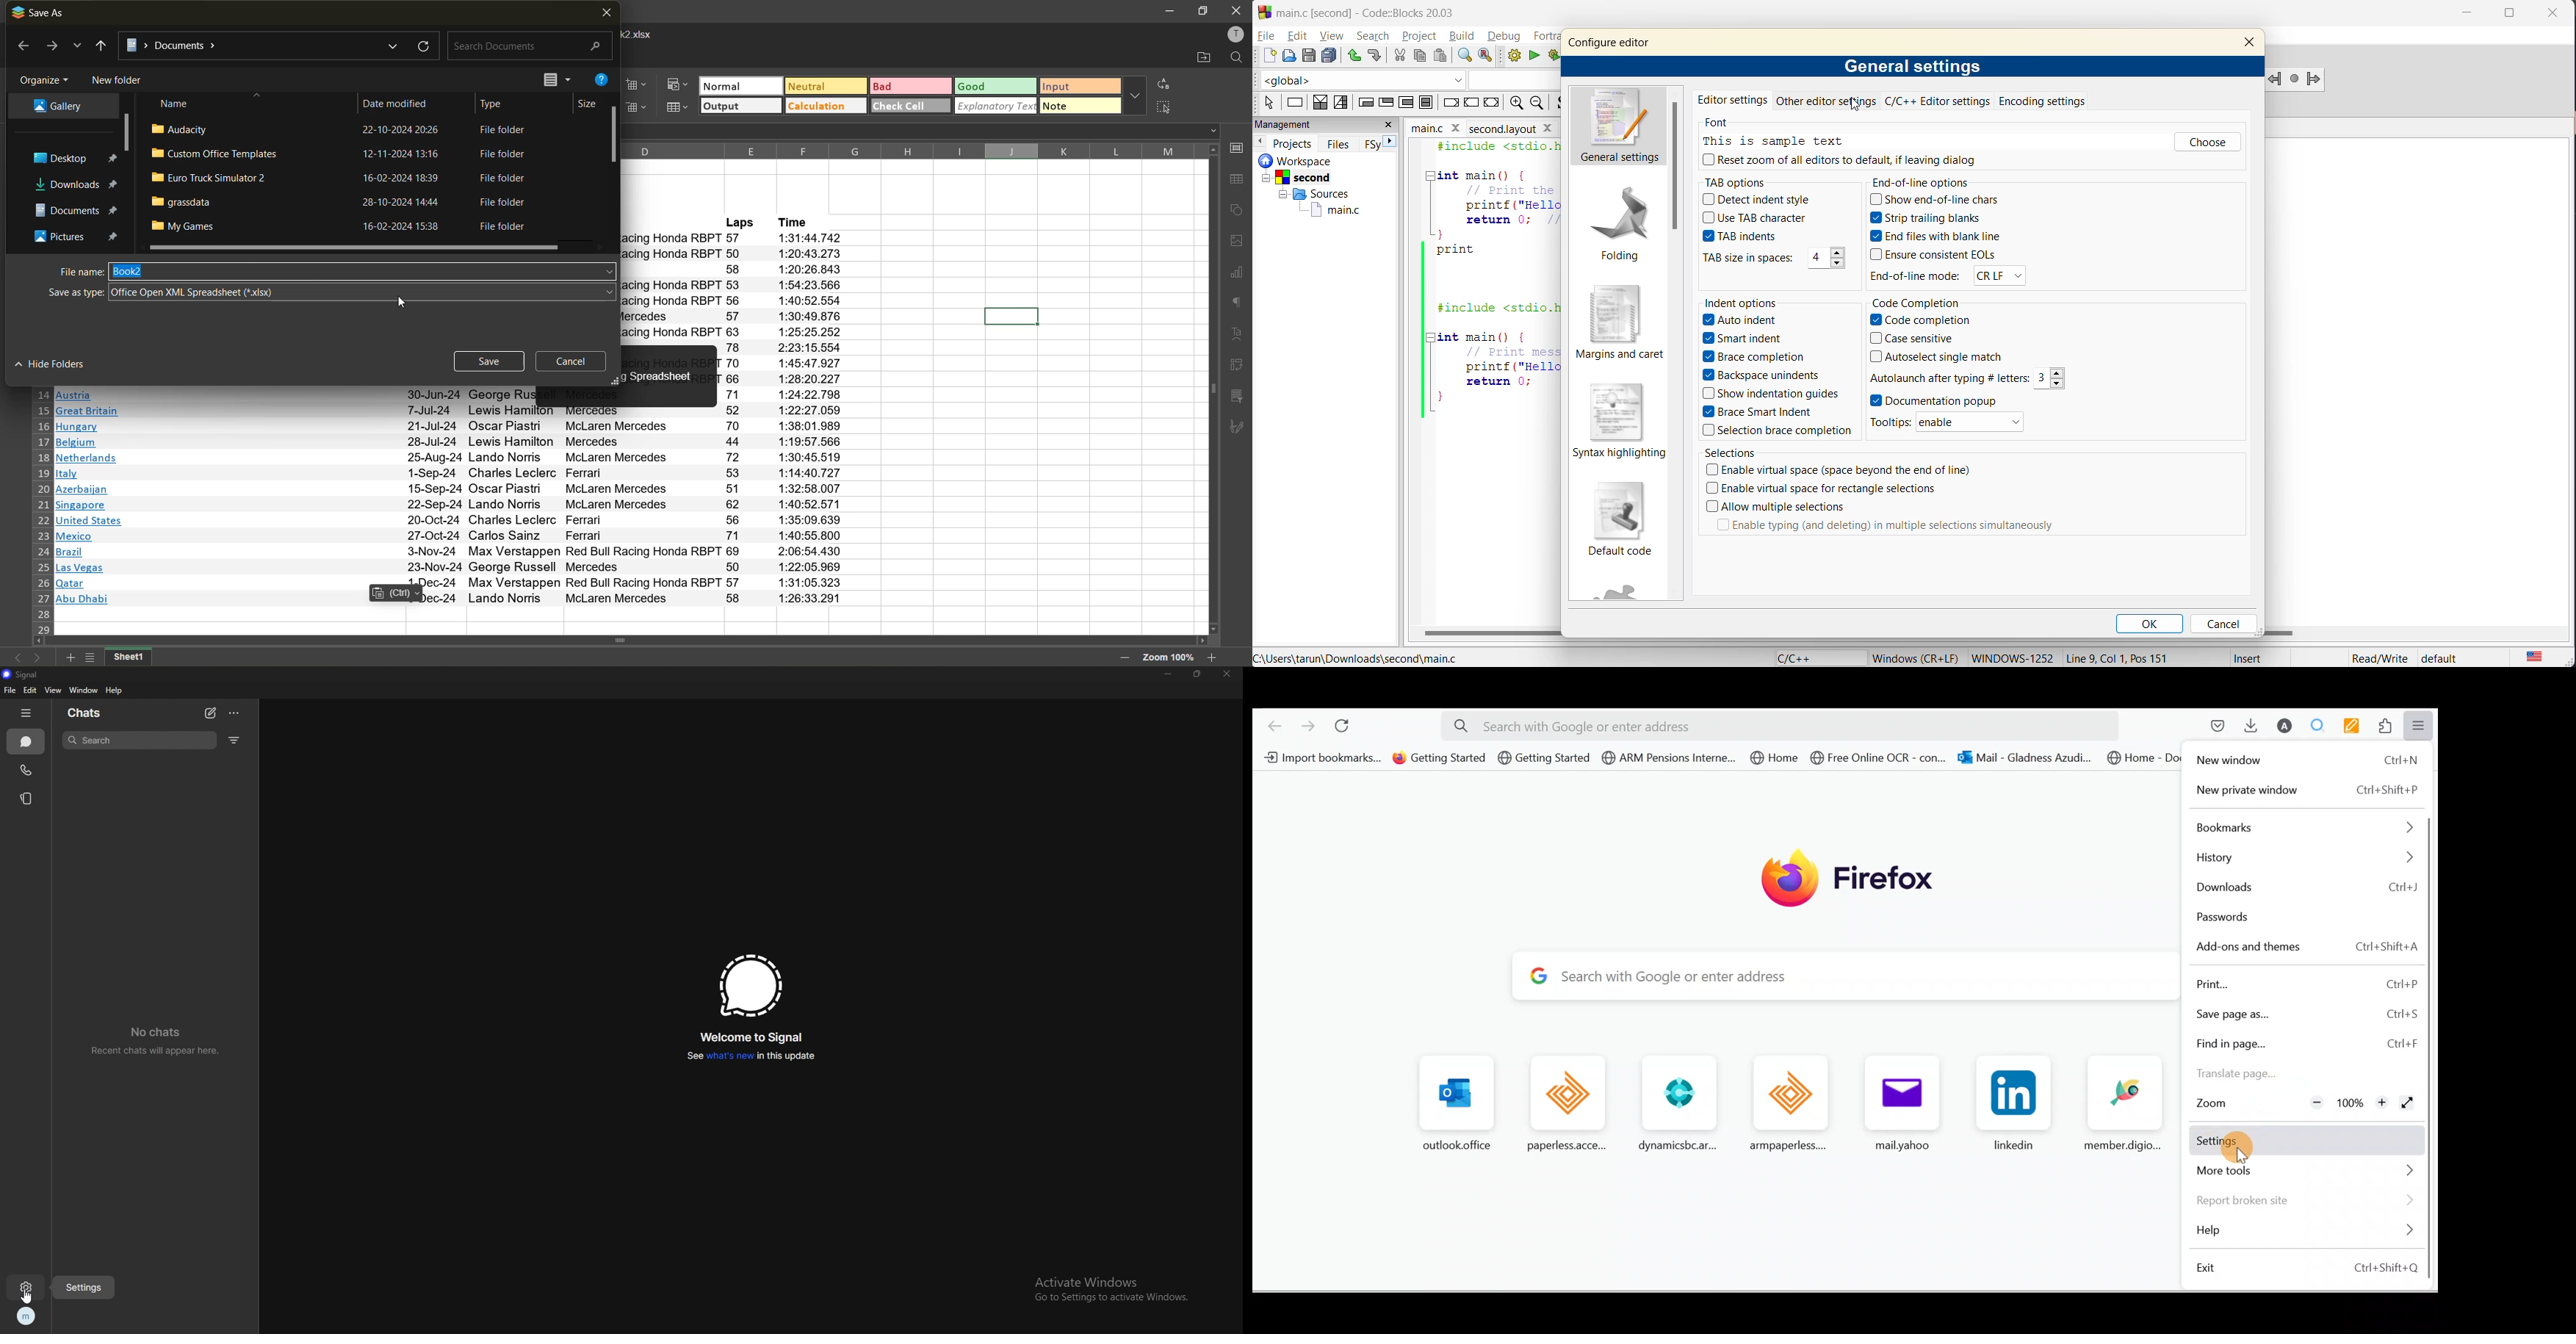 This screenshot has width=2576, height=1344. What do you see at coordinates (2205, 142) in the screenshot?
I see `choose` at bounding box center [2205, 142].